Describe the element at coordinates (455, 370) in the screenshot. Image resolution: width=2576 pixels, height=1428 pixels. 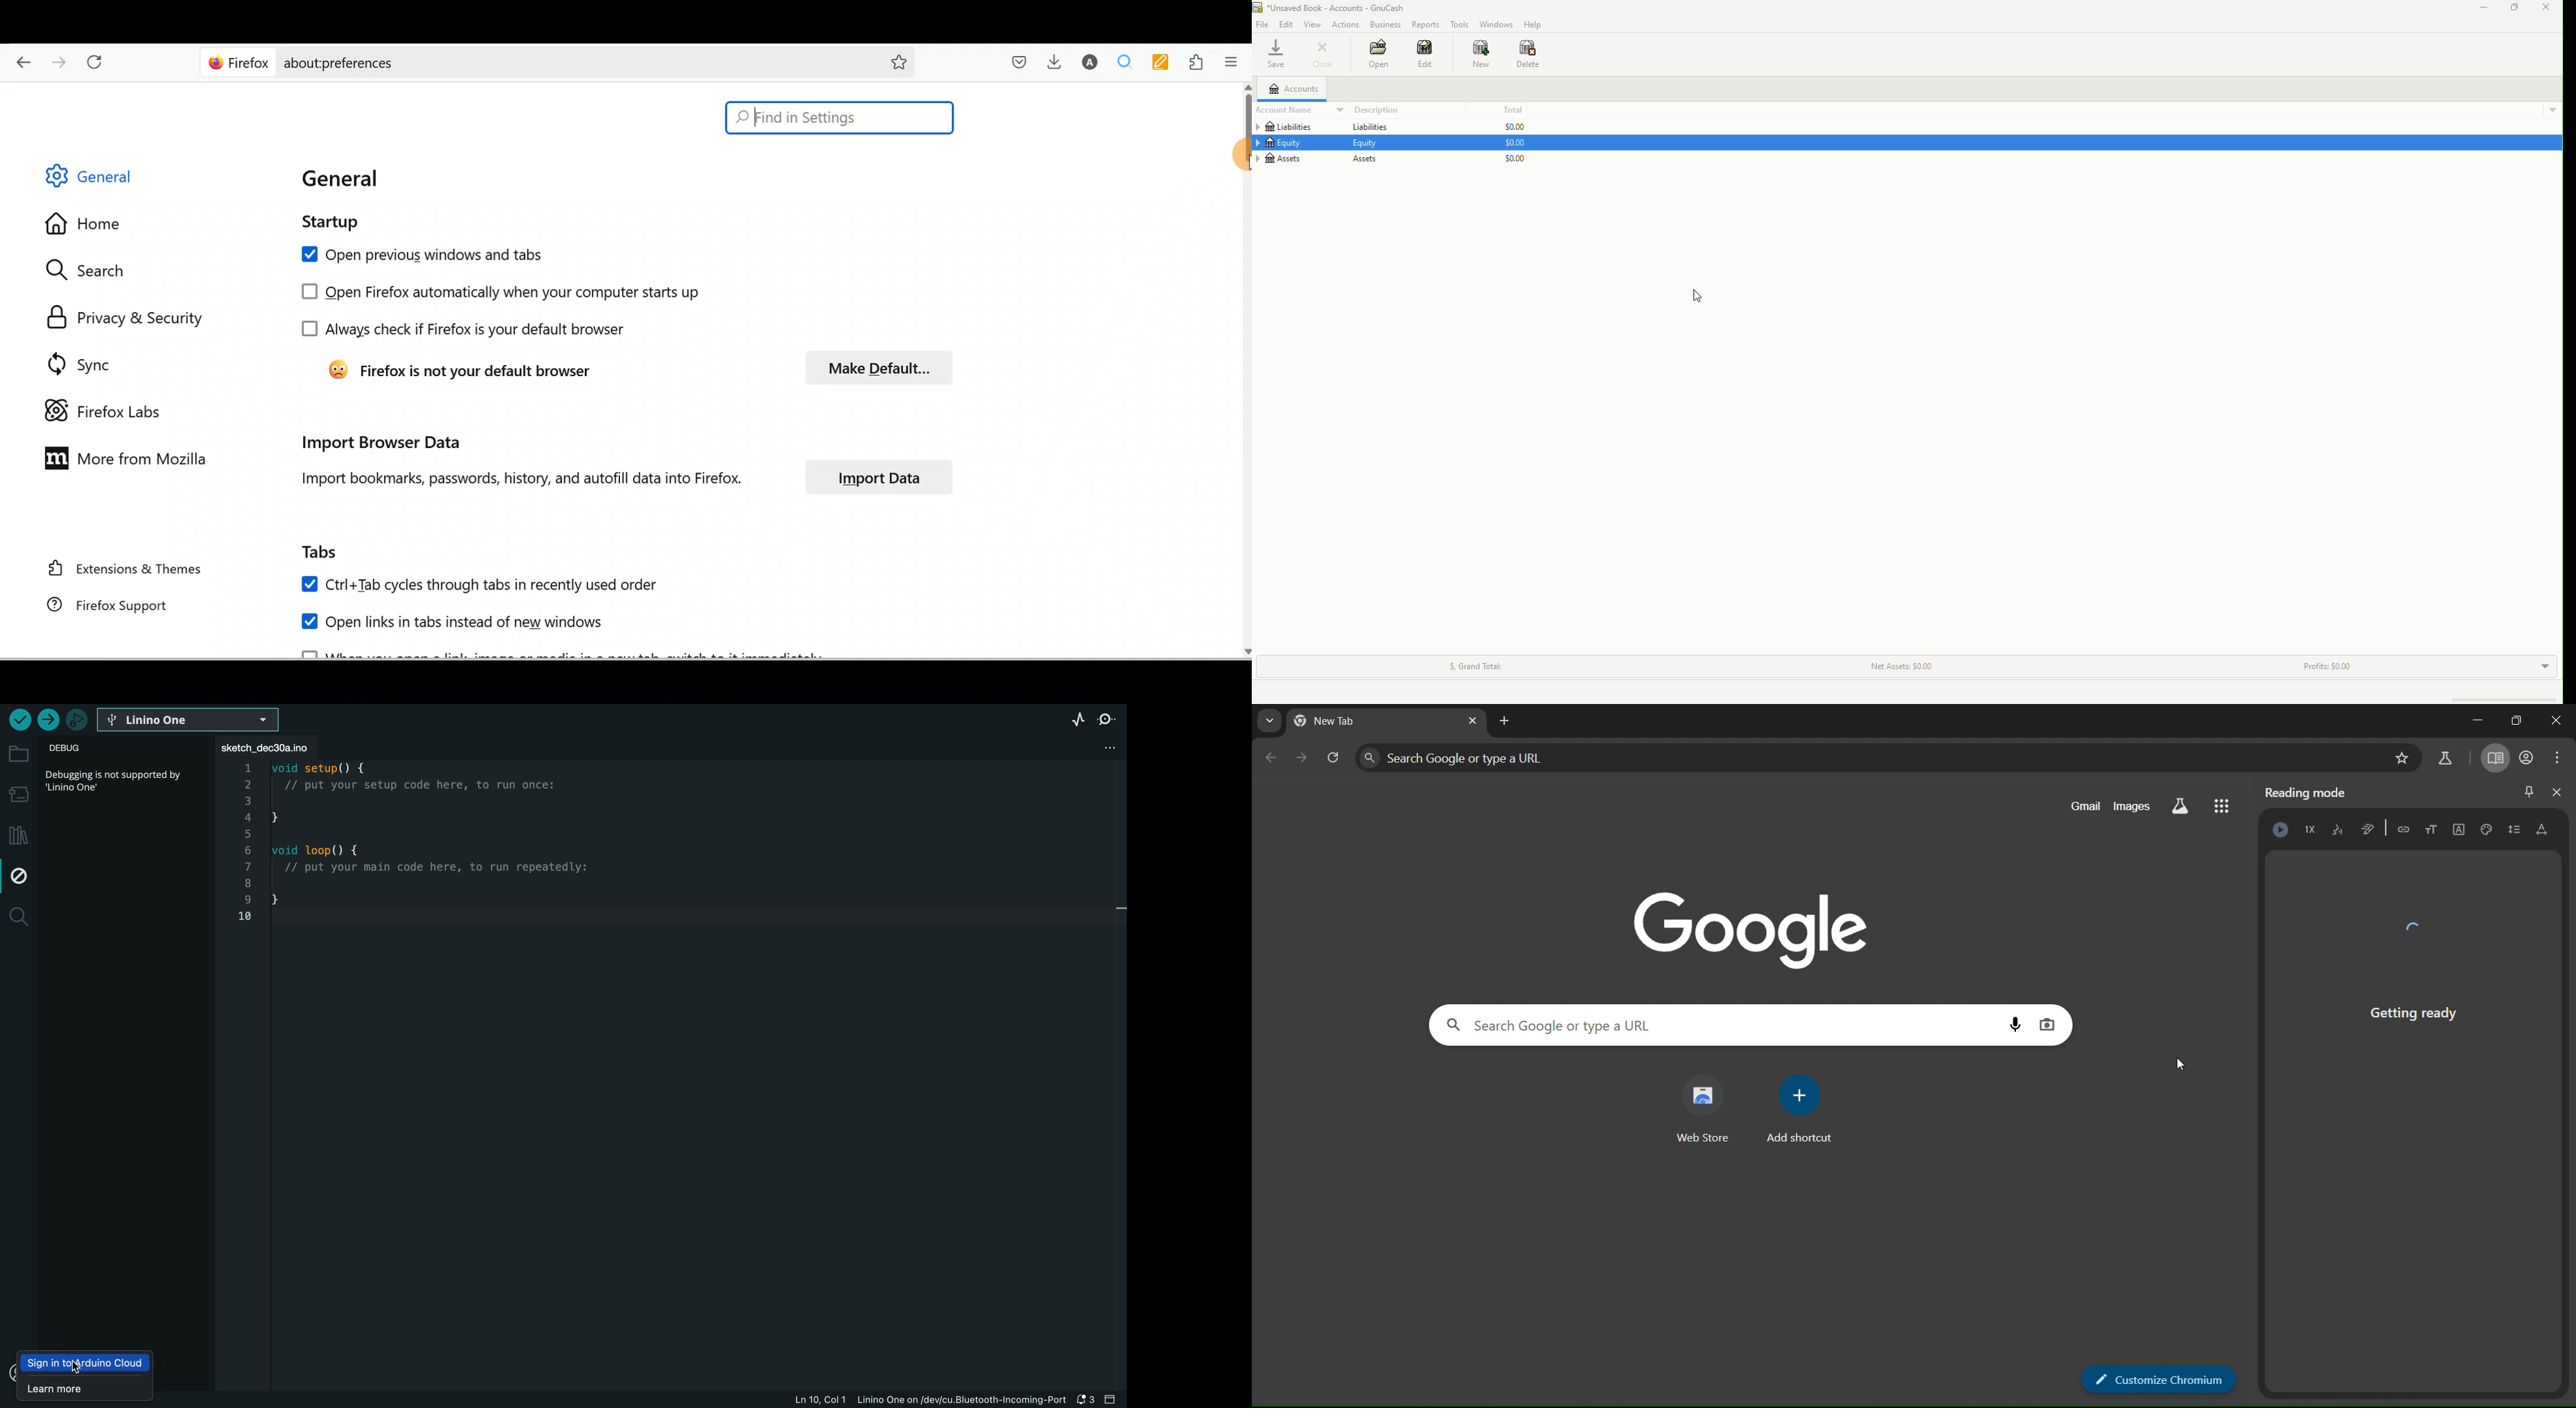
I see `Firefox is not your default browser` at that location.